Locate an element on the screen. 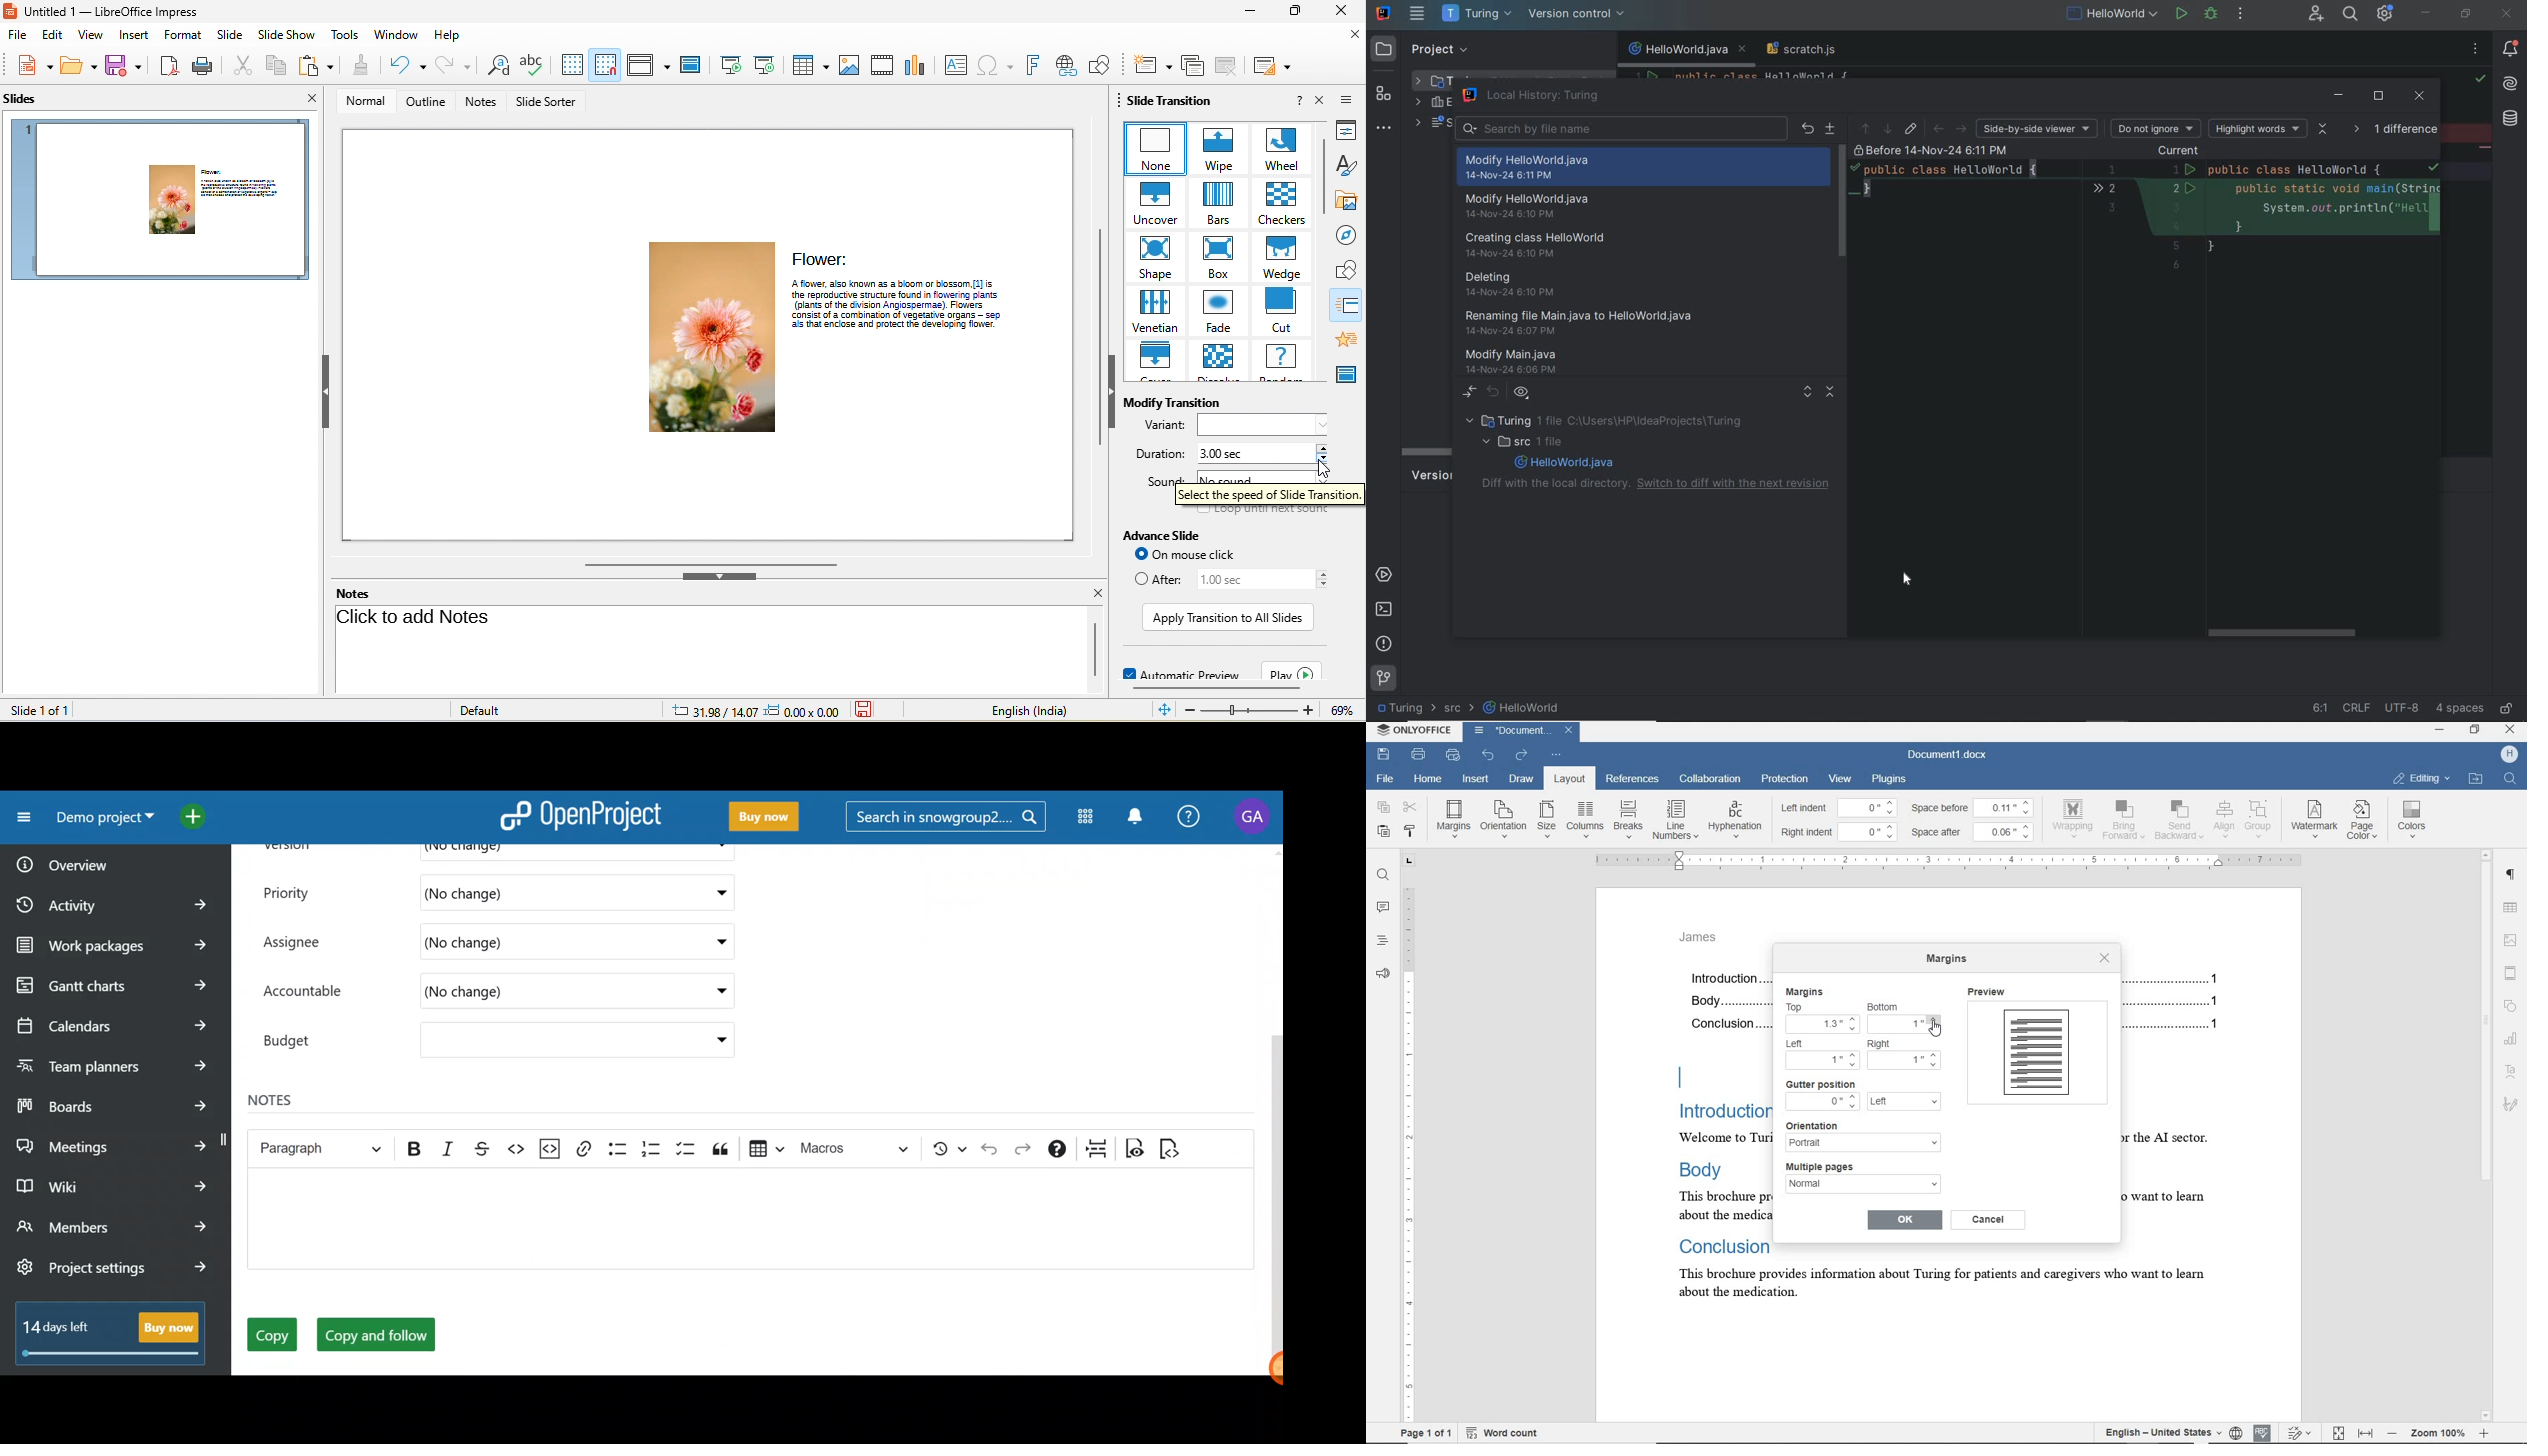 This screenshot has height=1456, width=2548. slideshow is located at coordinates (286, 35).